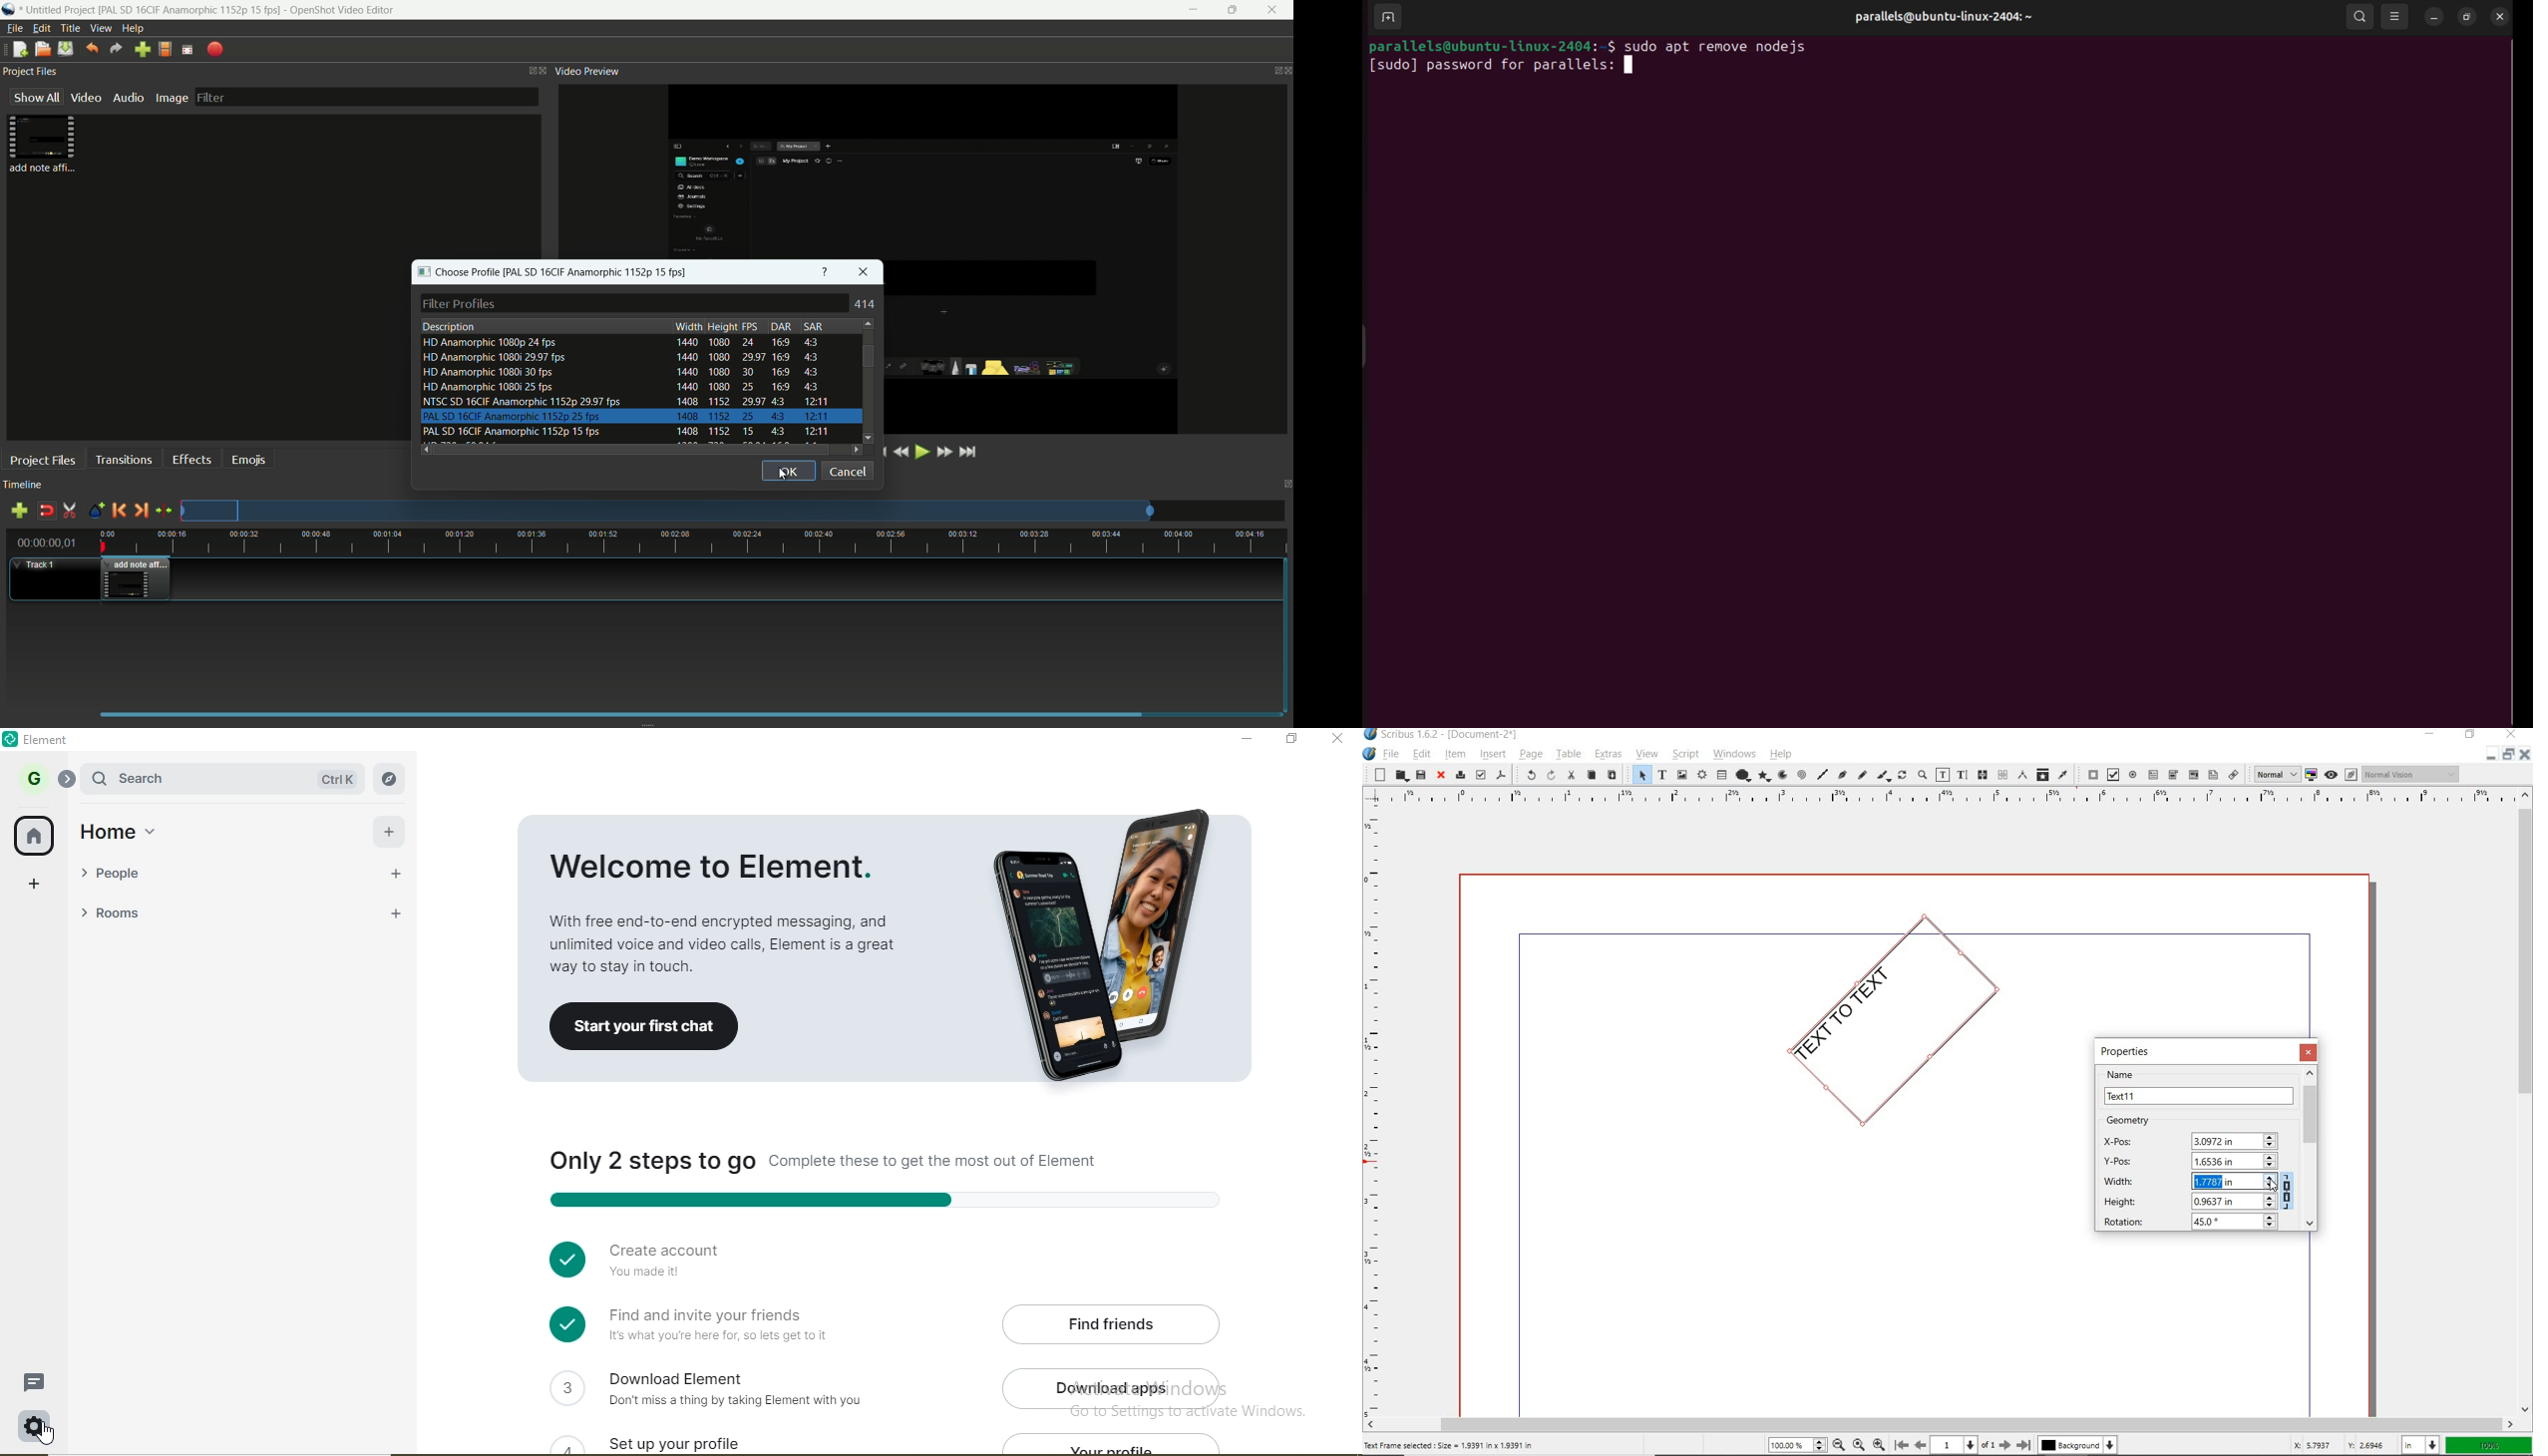  What do you see at coordinates (2187, 1223) in the screenshot?
I see `ROTATION` at bounding box center [2187, 1223].